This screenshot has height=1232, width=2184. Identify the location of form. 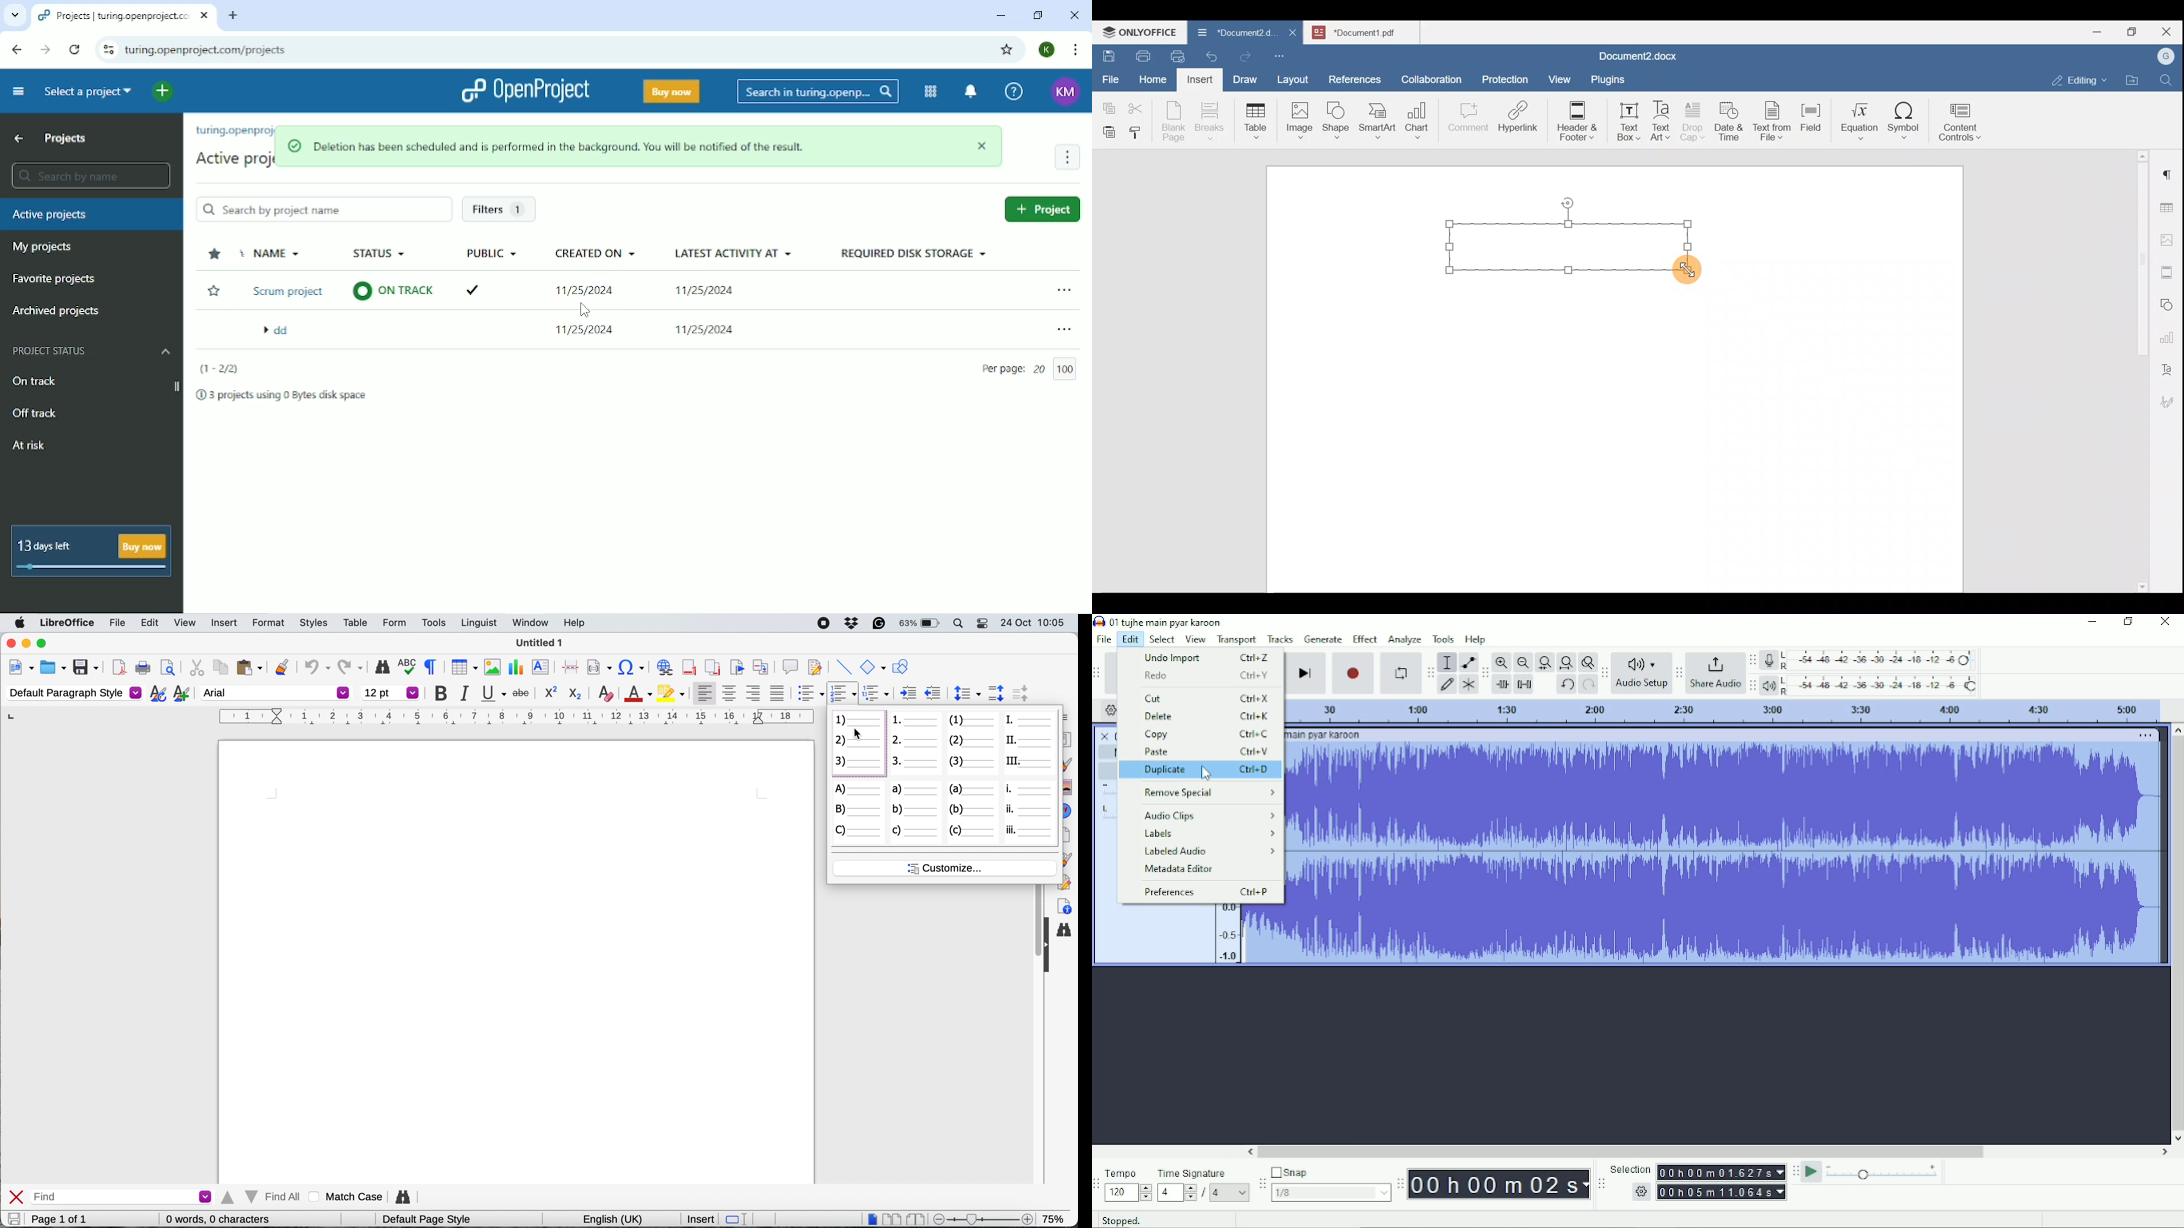
(392, 623).